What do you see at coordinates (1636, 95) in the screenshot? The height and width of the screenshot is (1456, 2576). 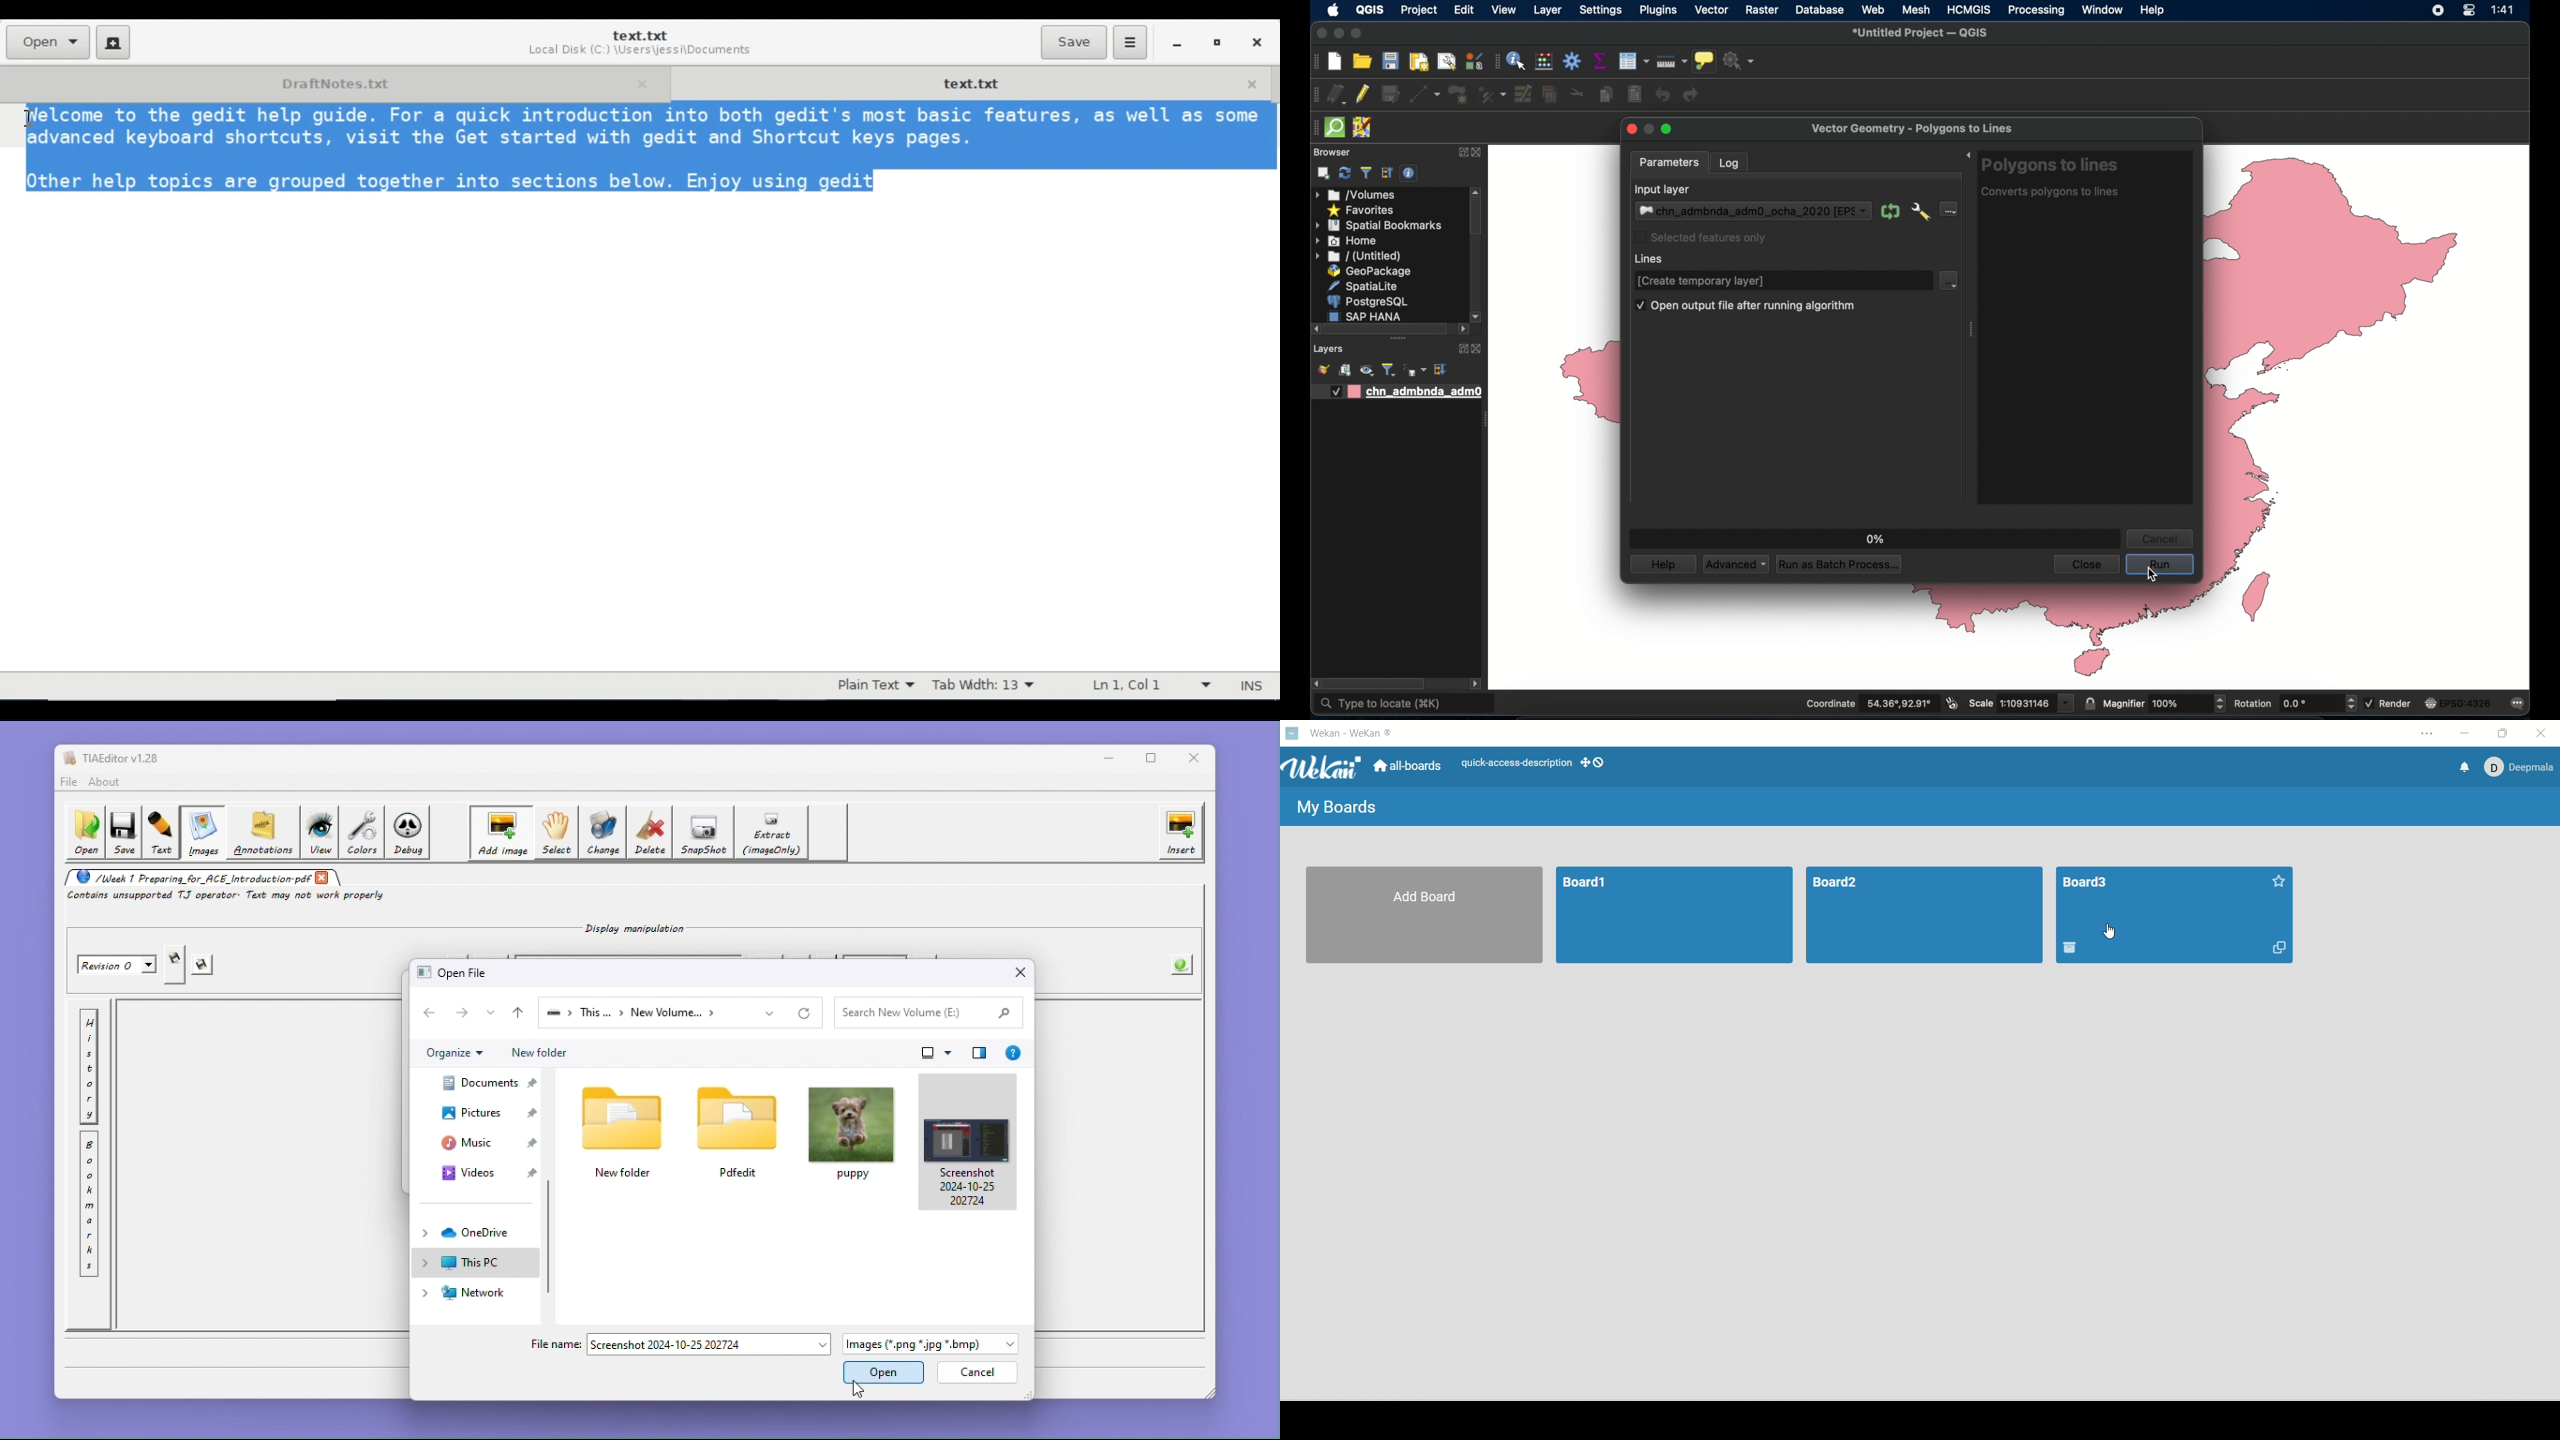 I see `paste features` at bounding box center [1636, 95].